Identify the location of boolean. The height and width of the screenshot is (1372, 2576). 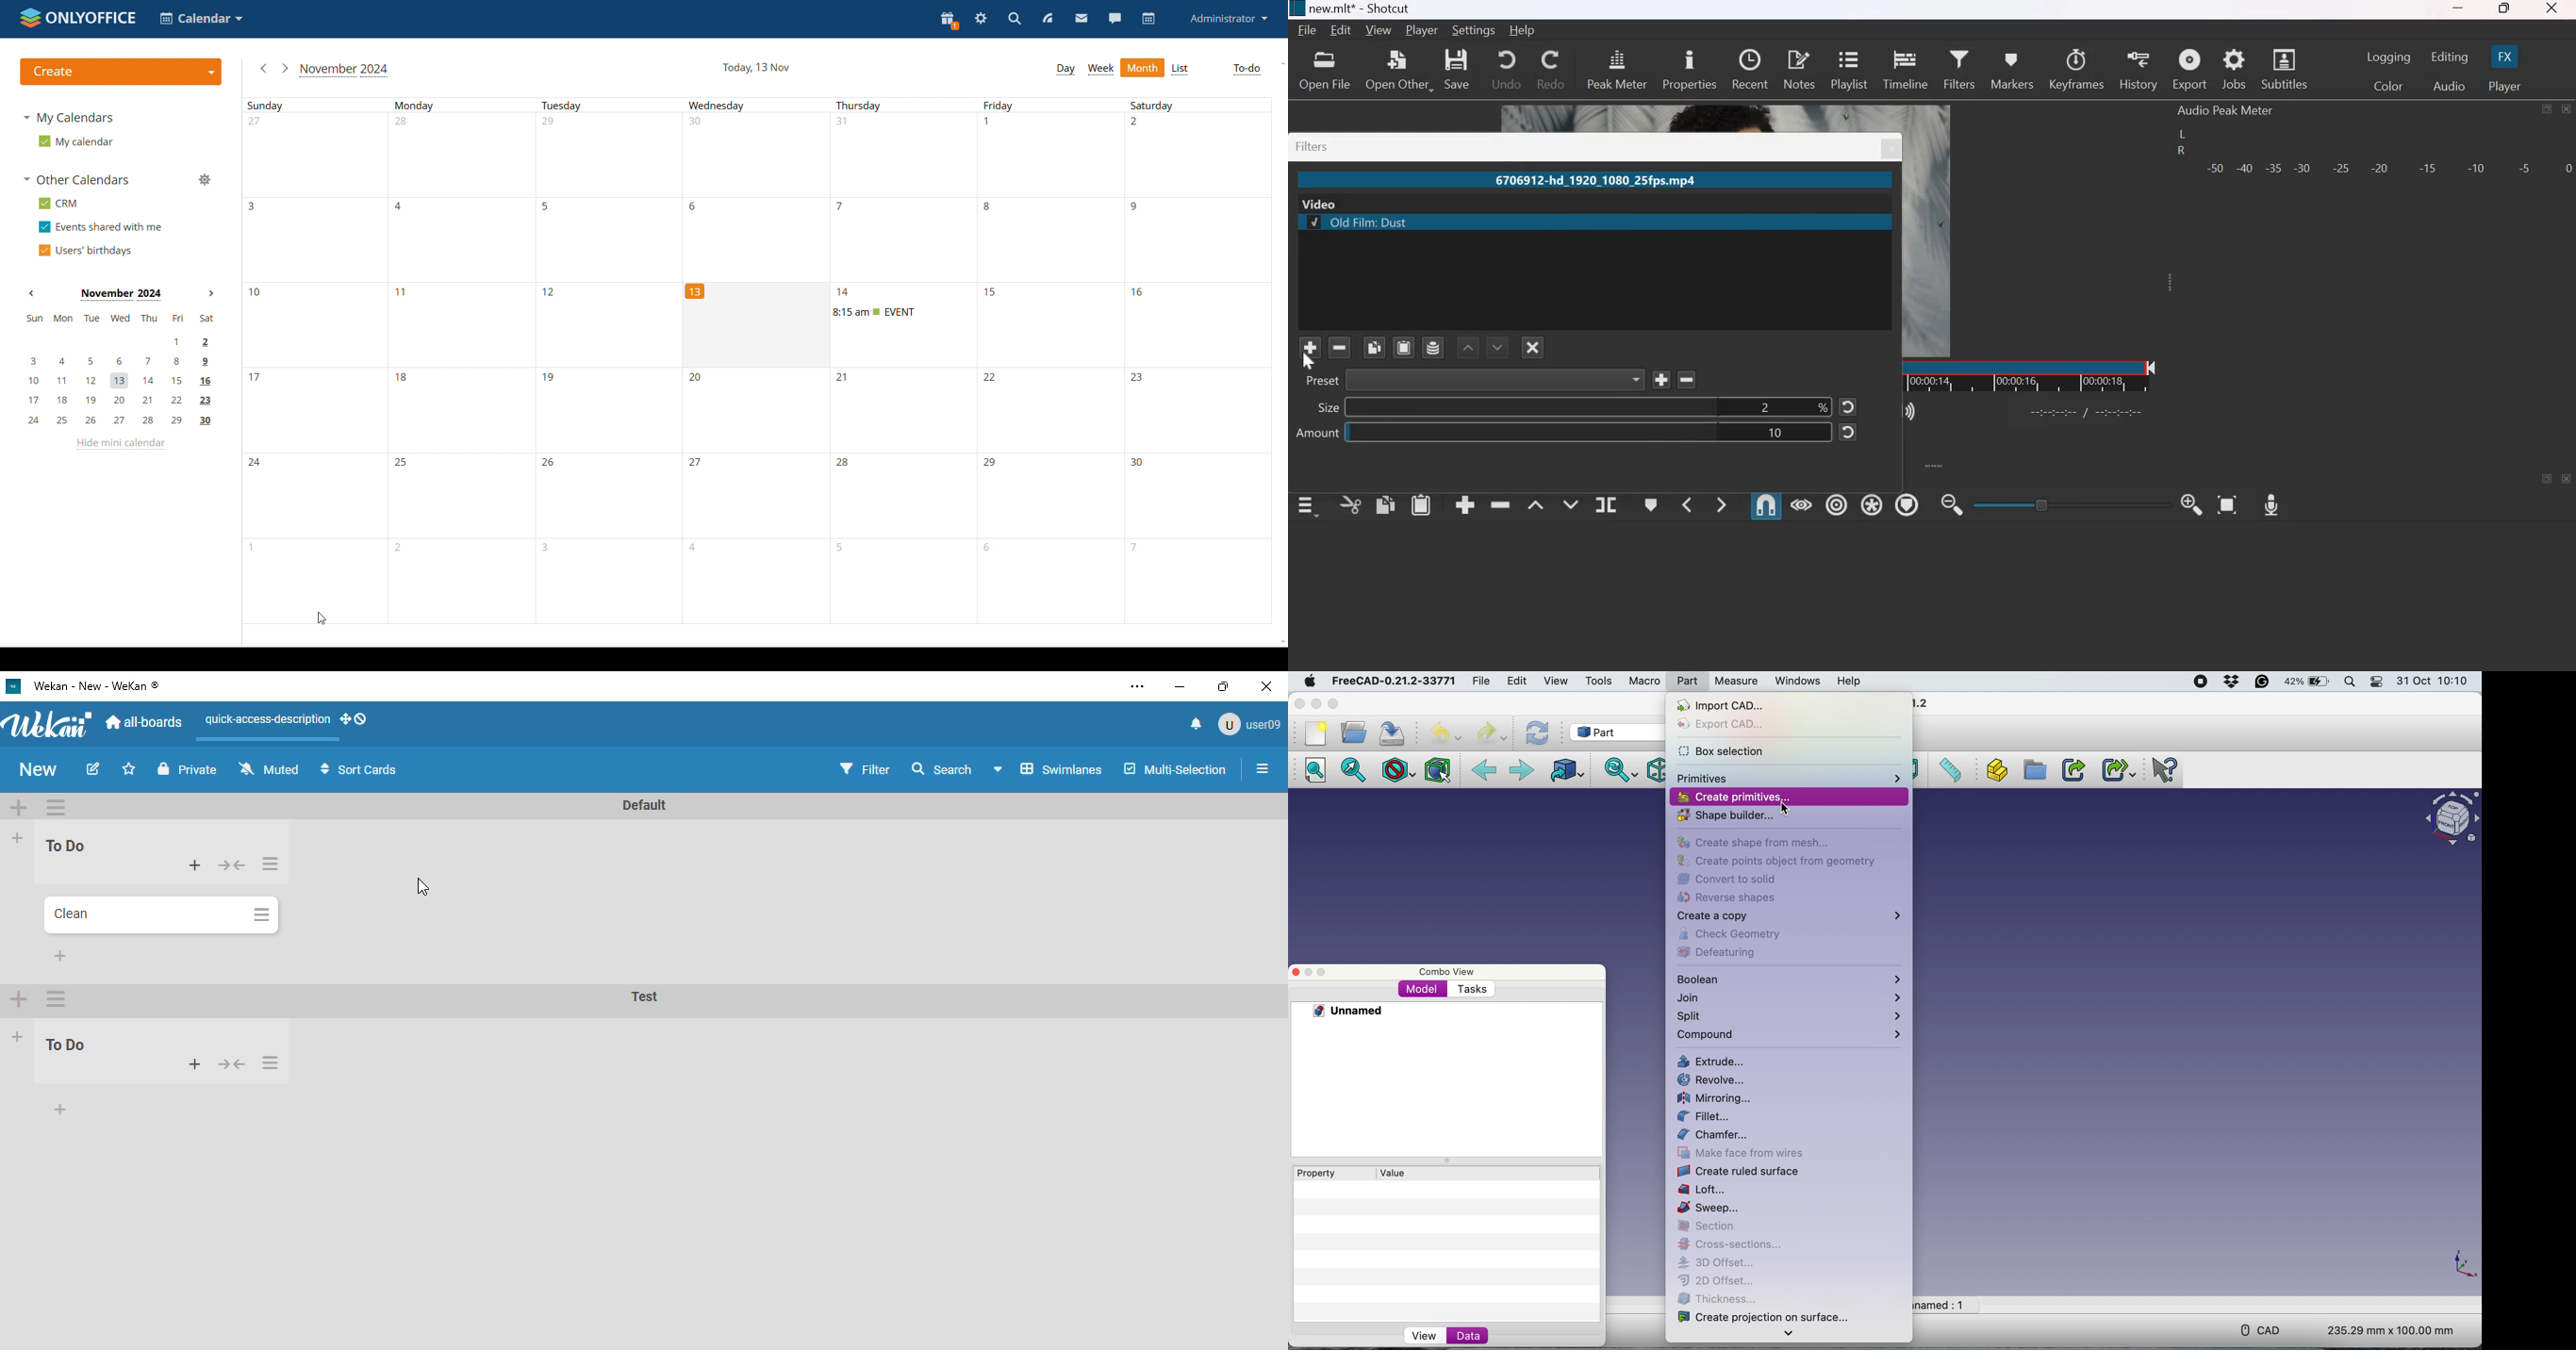
(1791, 978).